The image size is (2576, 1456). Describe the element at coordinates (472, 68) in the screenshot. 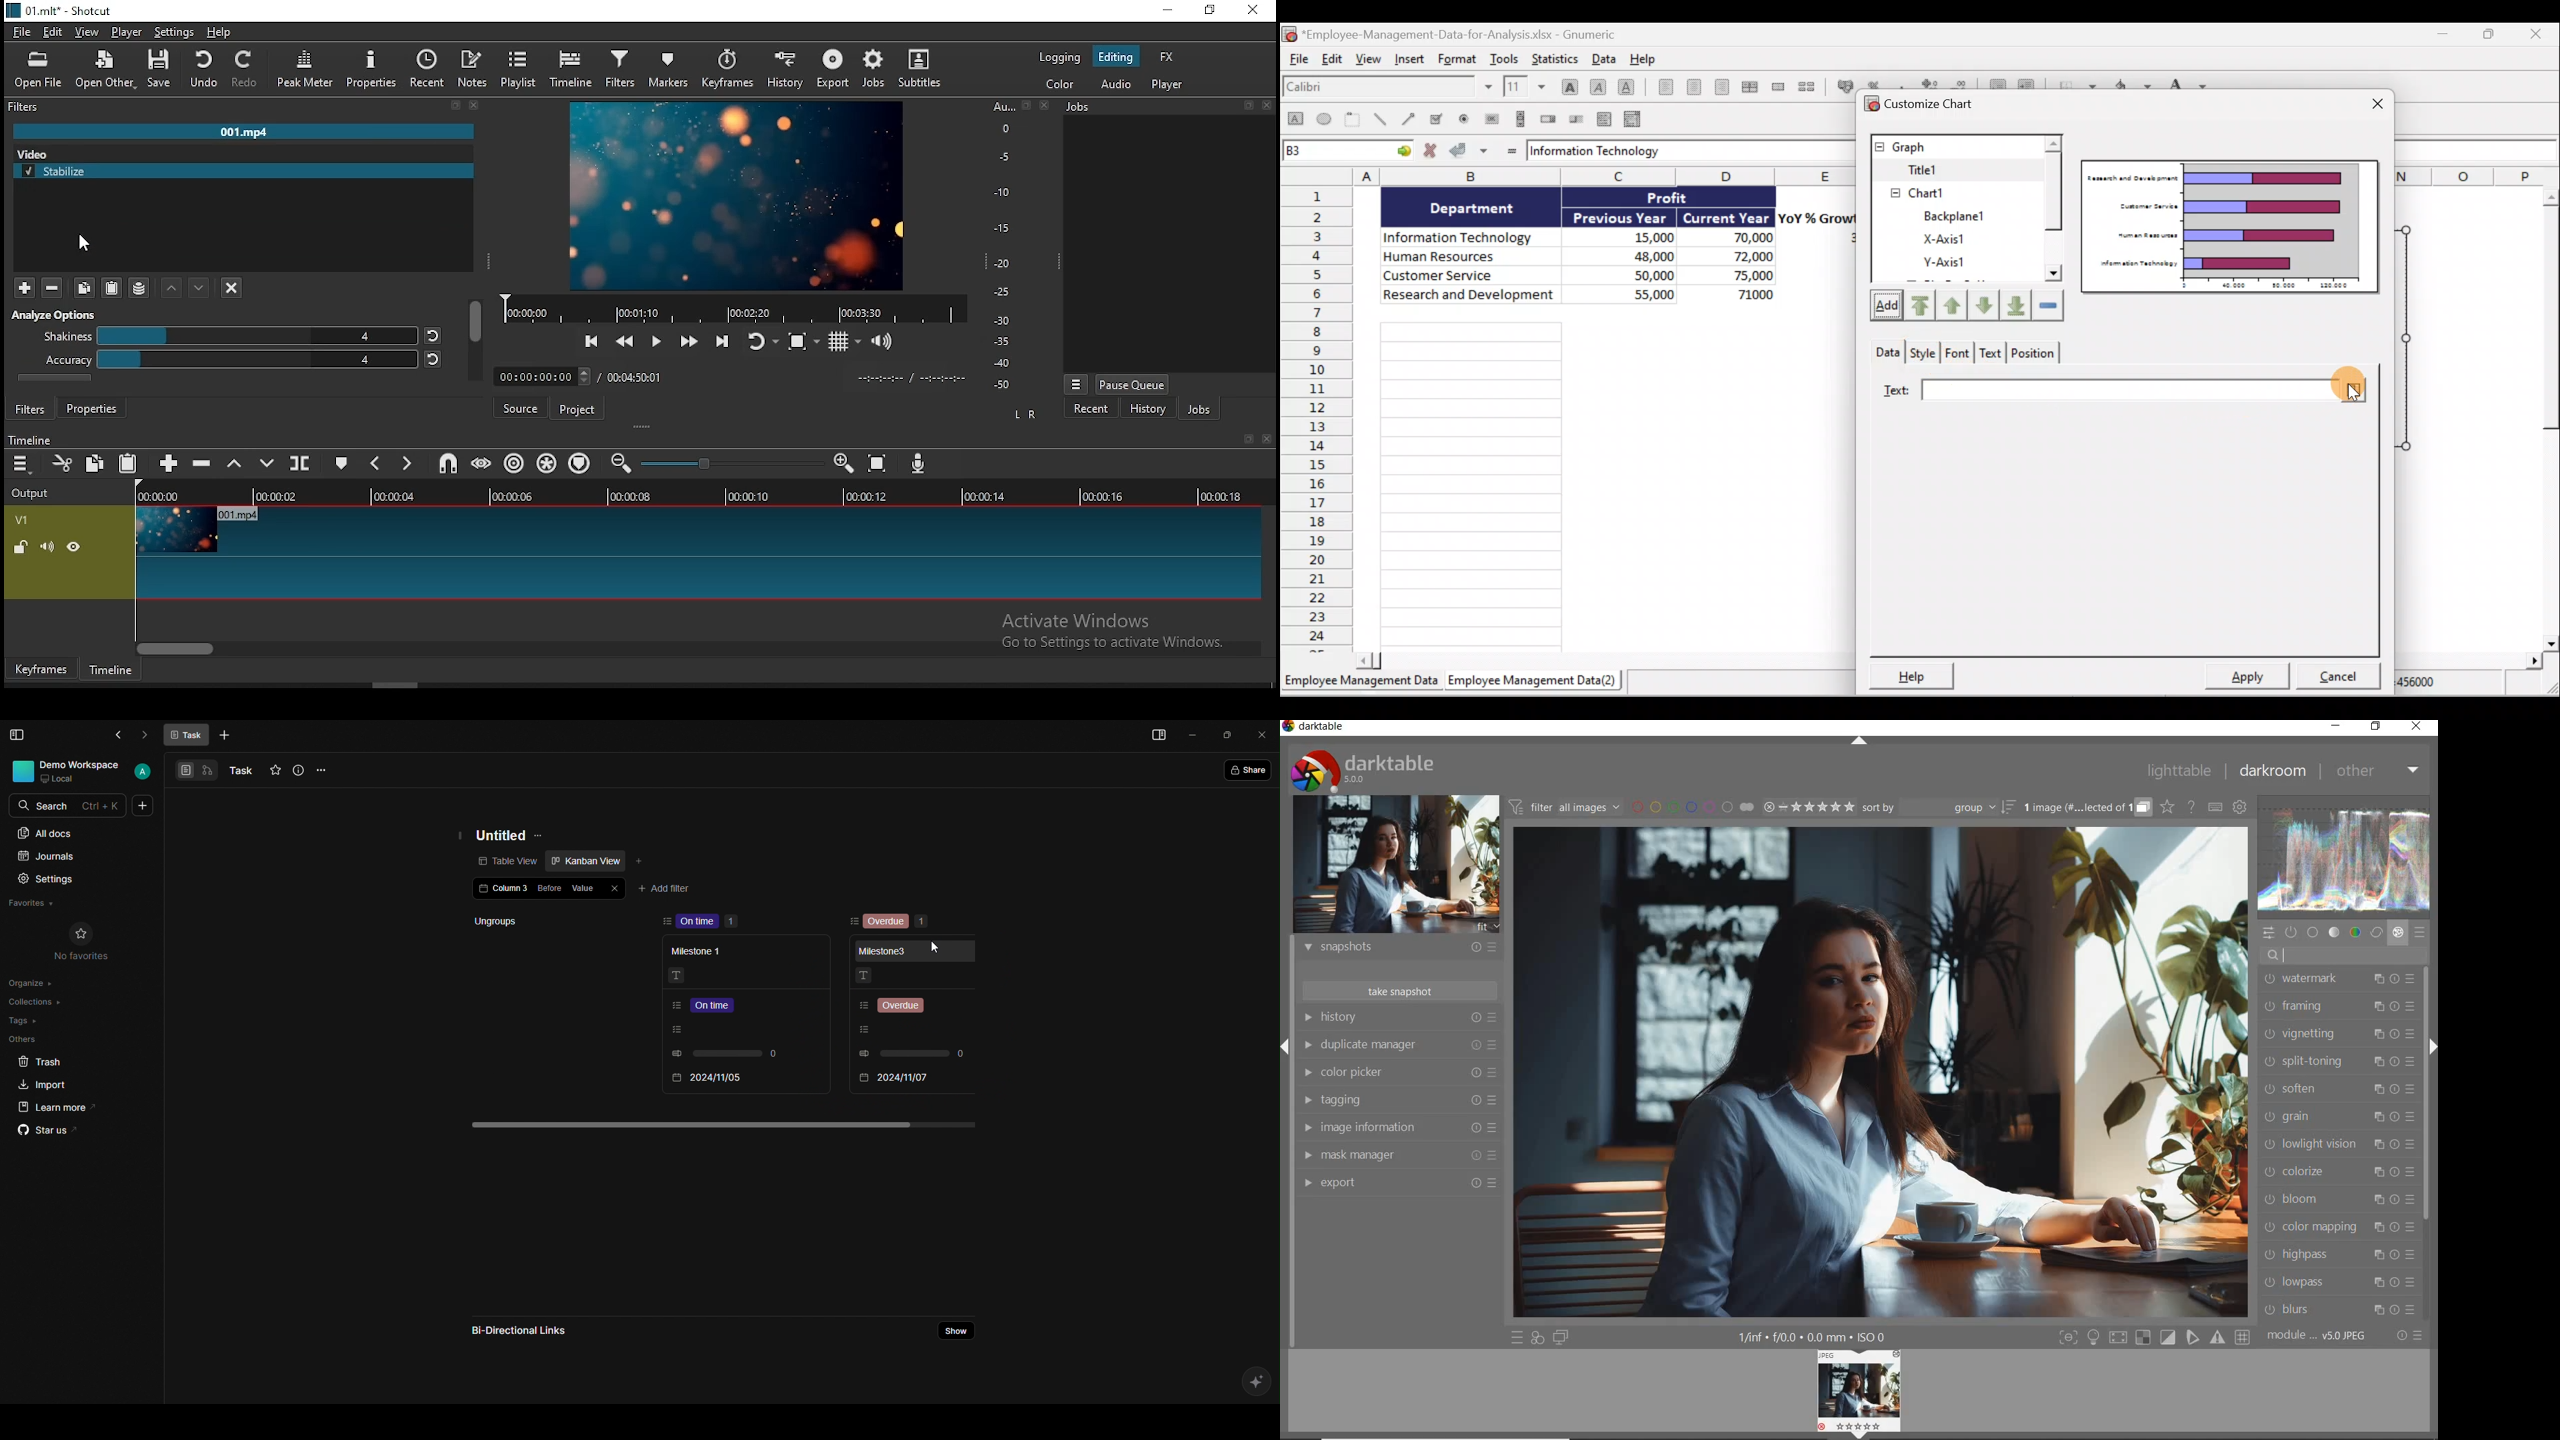

I see `notes` at that location.